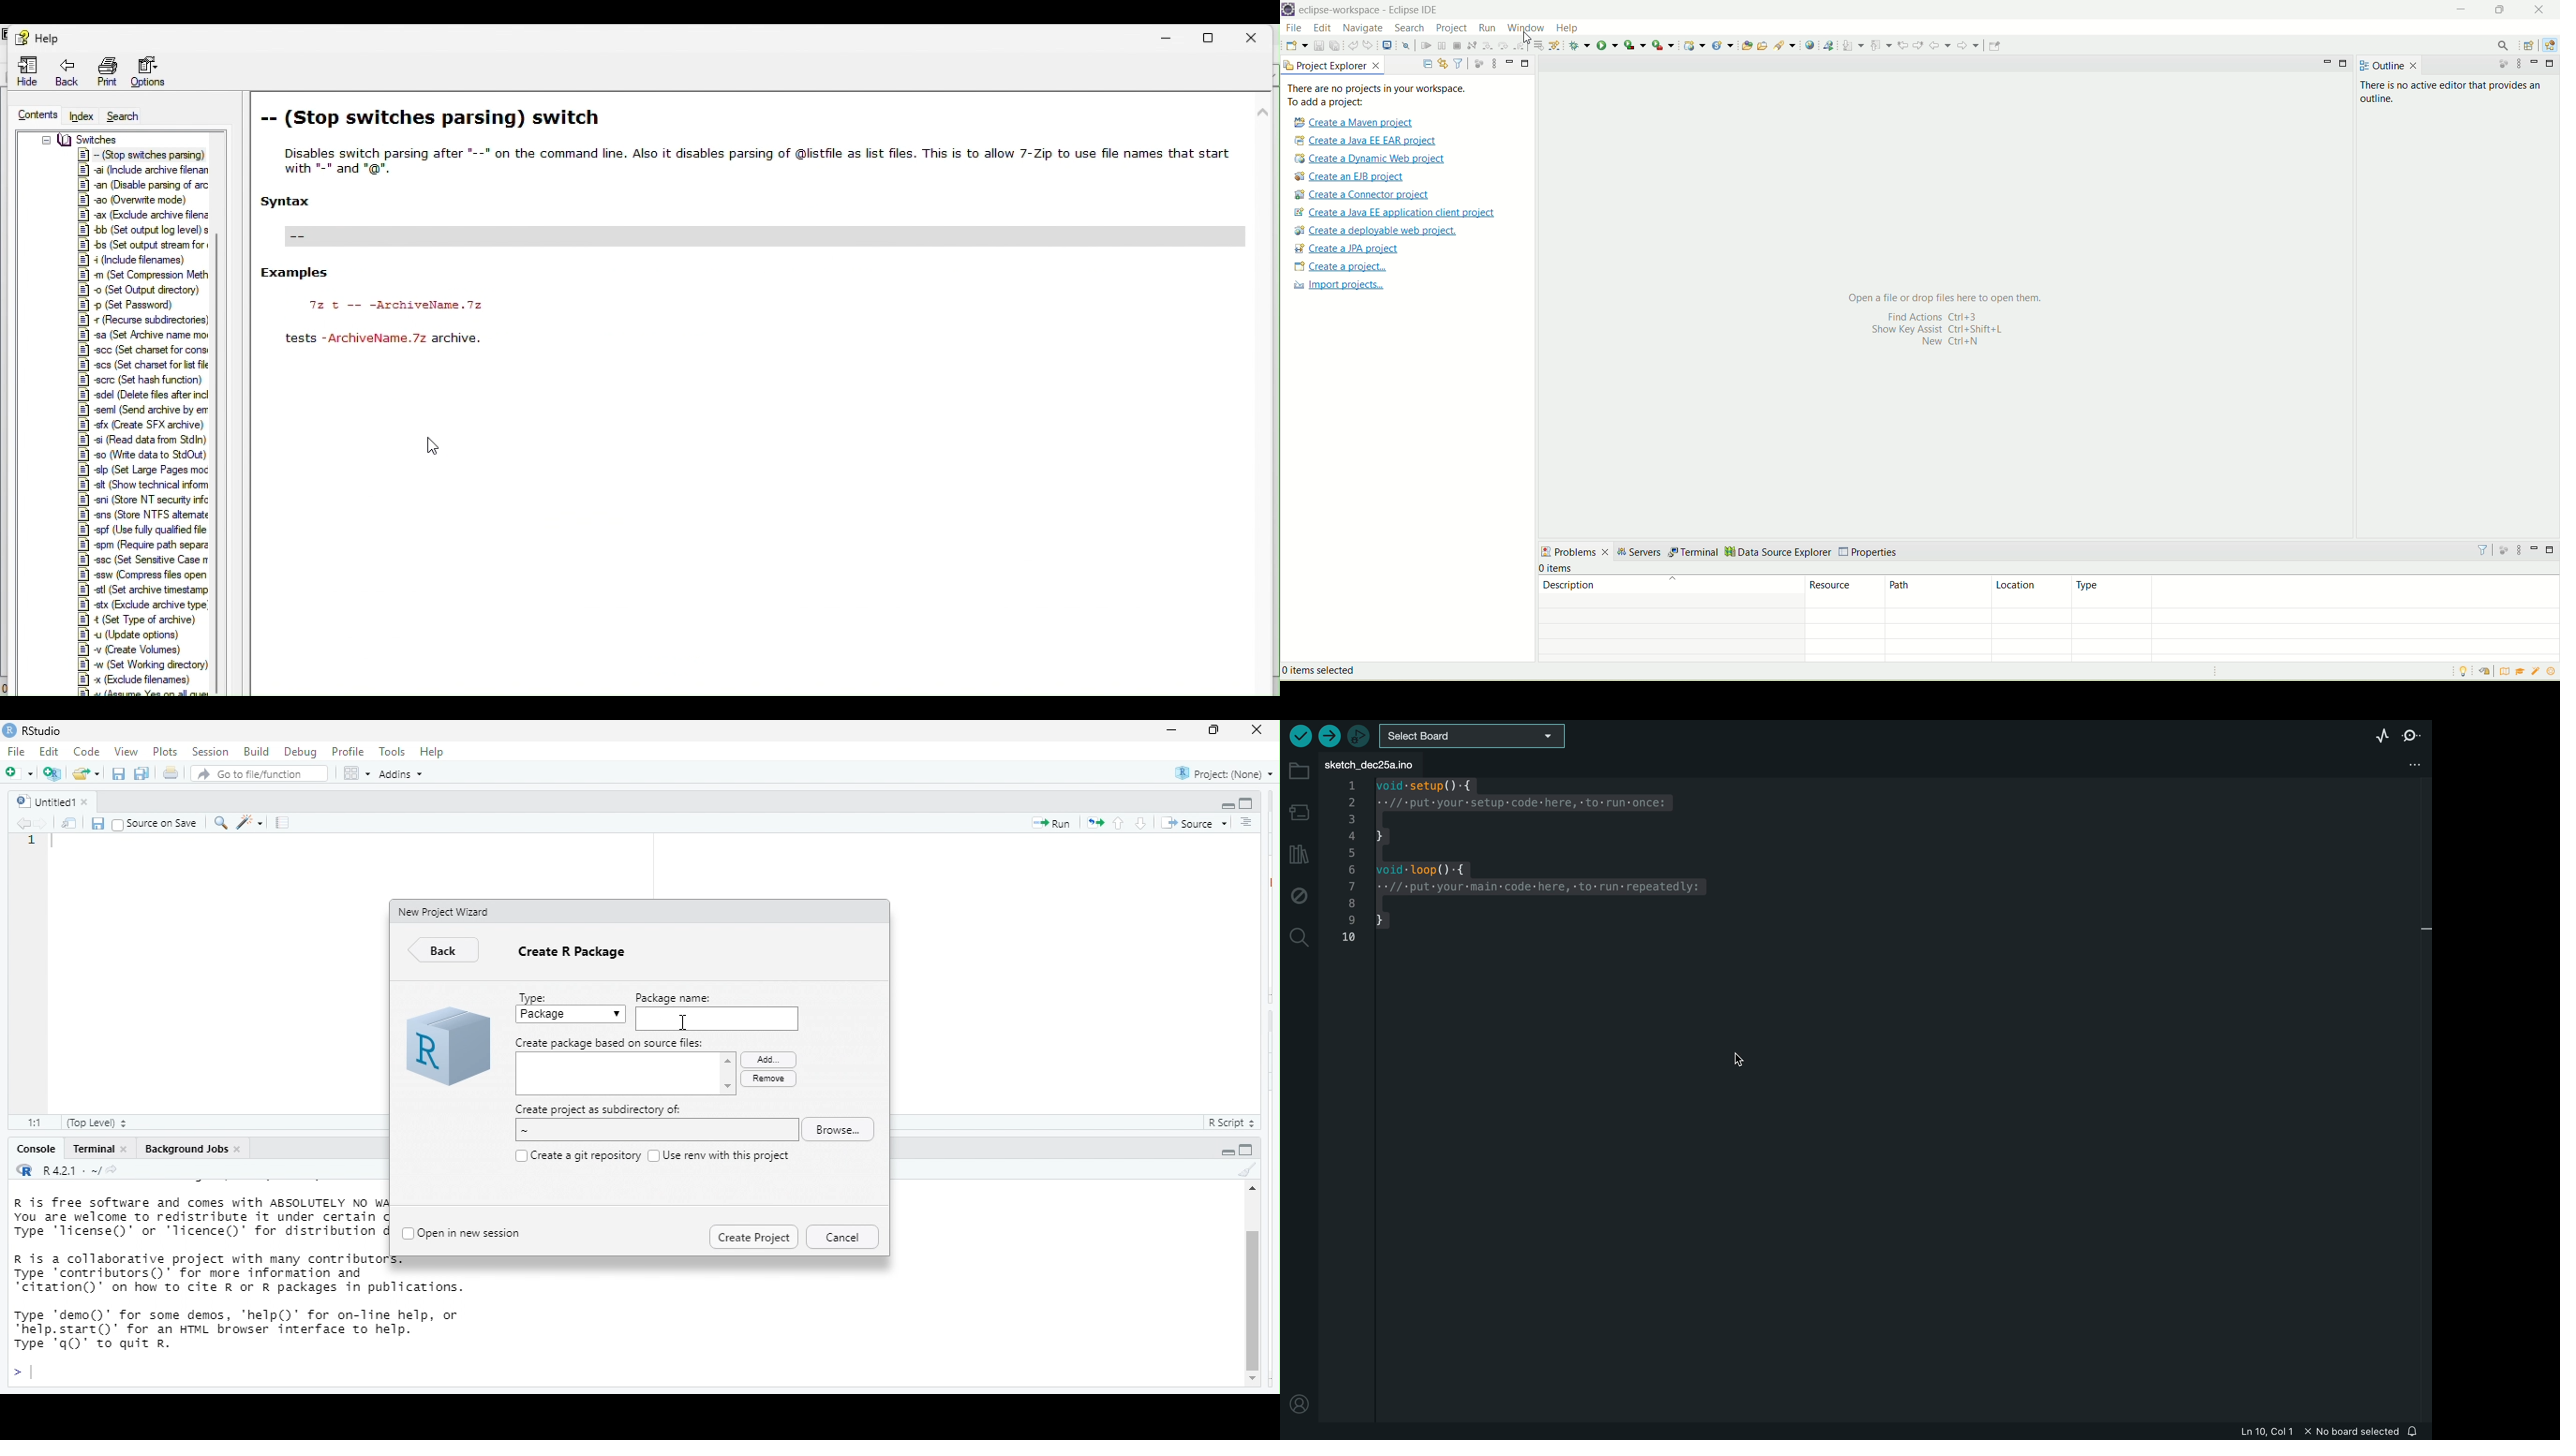 This screenshot has height=1456, width=2576. I want to click on Index, so click(81, 117).